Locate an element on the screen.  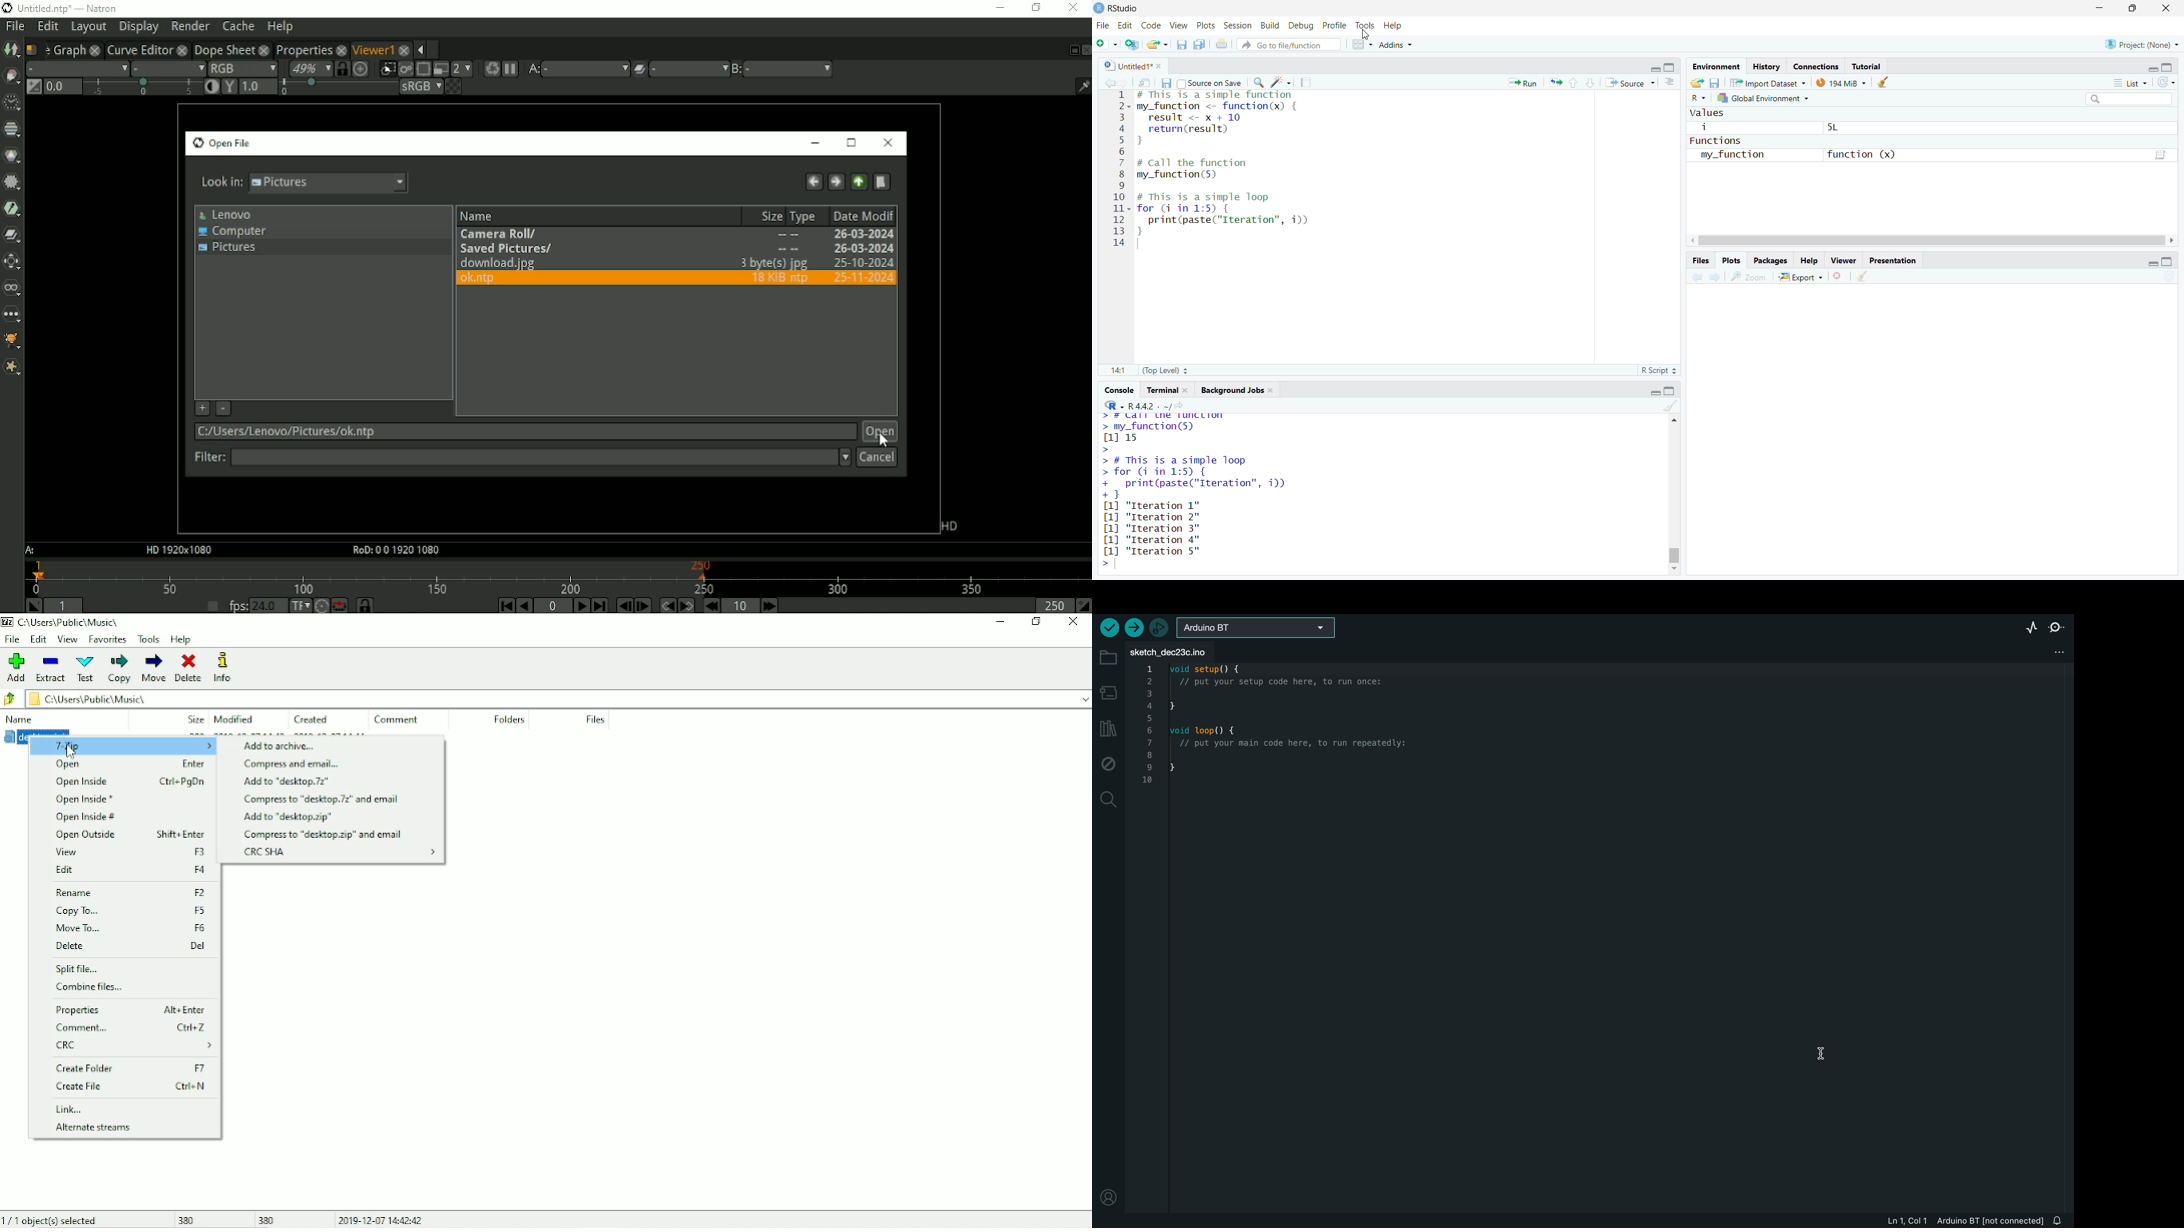
load workspace is located at coordinates (1697, 83).